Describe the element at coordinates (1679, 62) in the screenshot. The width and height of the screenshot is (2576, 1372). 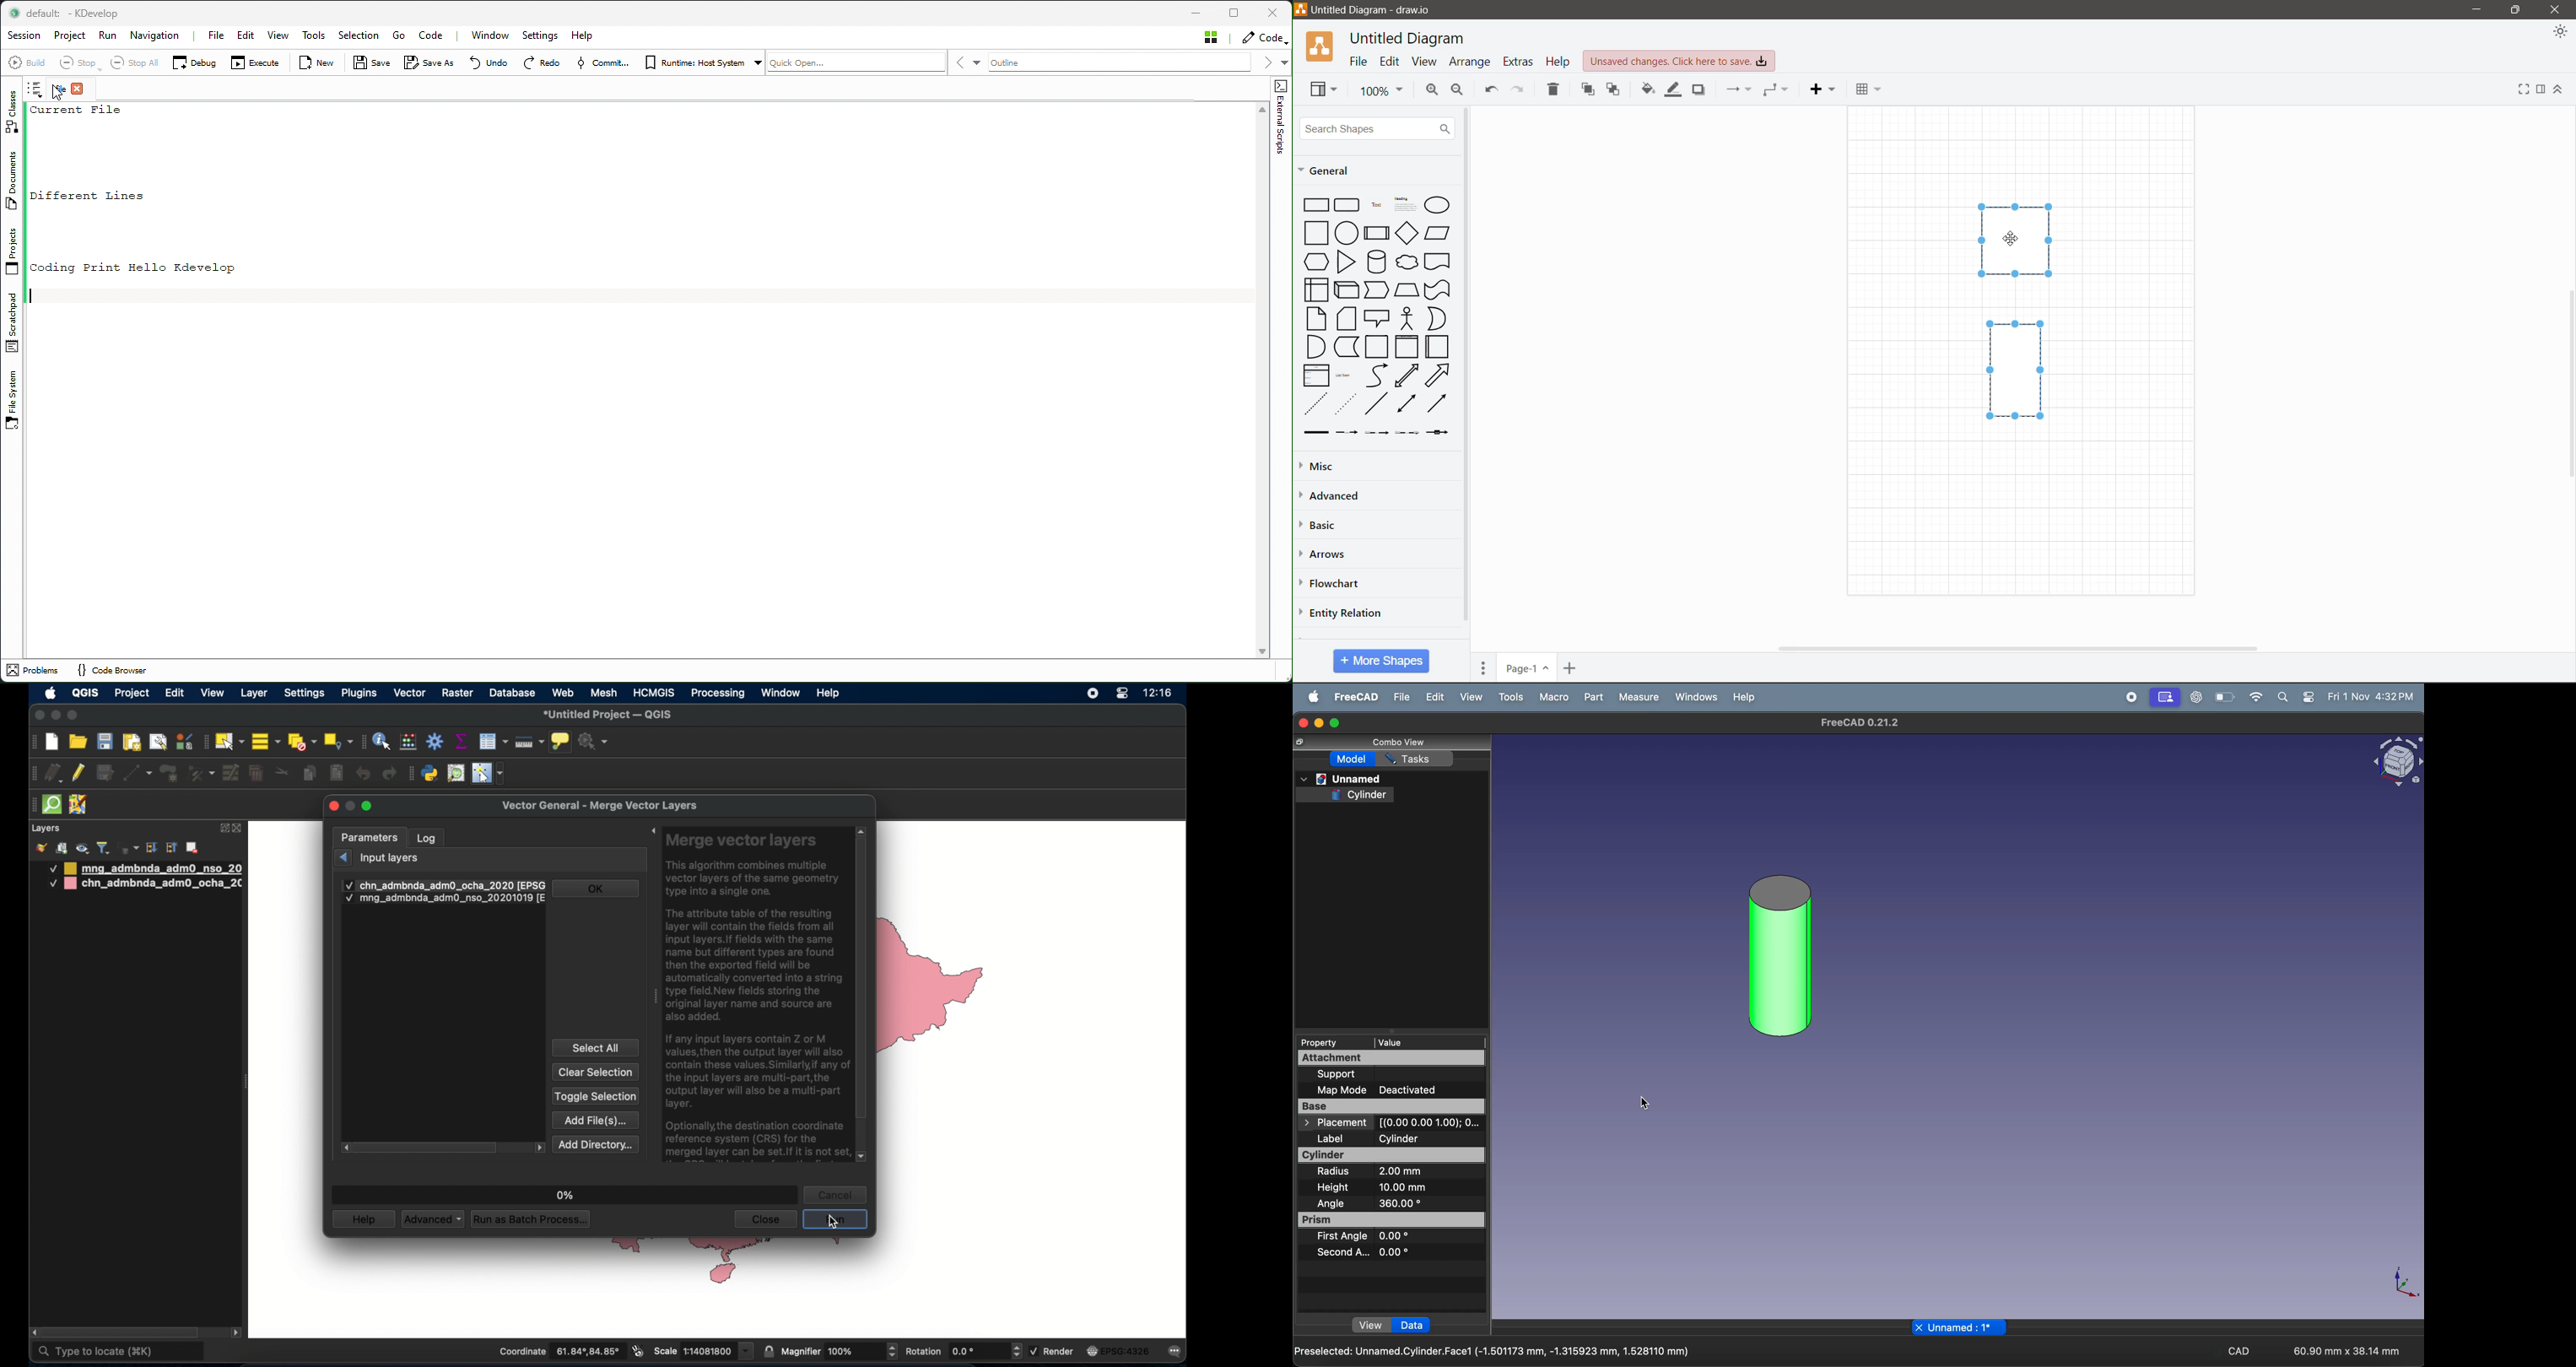
I see `Unsaved Changes. Click here to save` at that location.